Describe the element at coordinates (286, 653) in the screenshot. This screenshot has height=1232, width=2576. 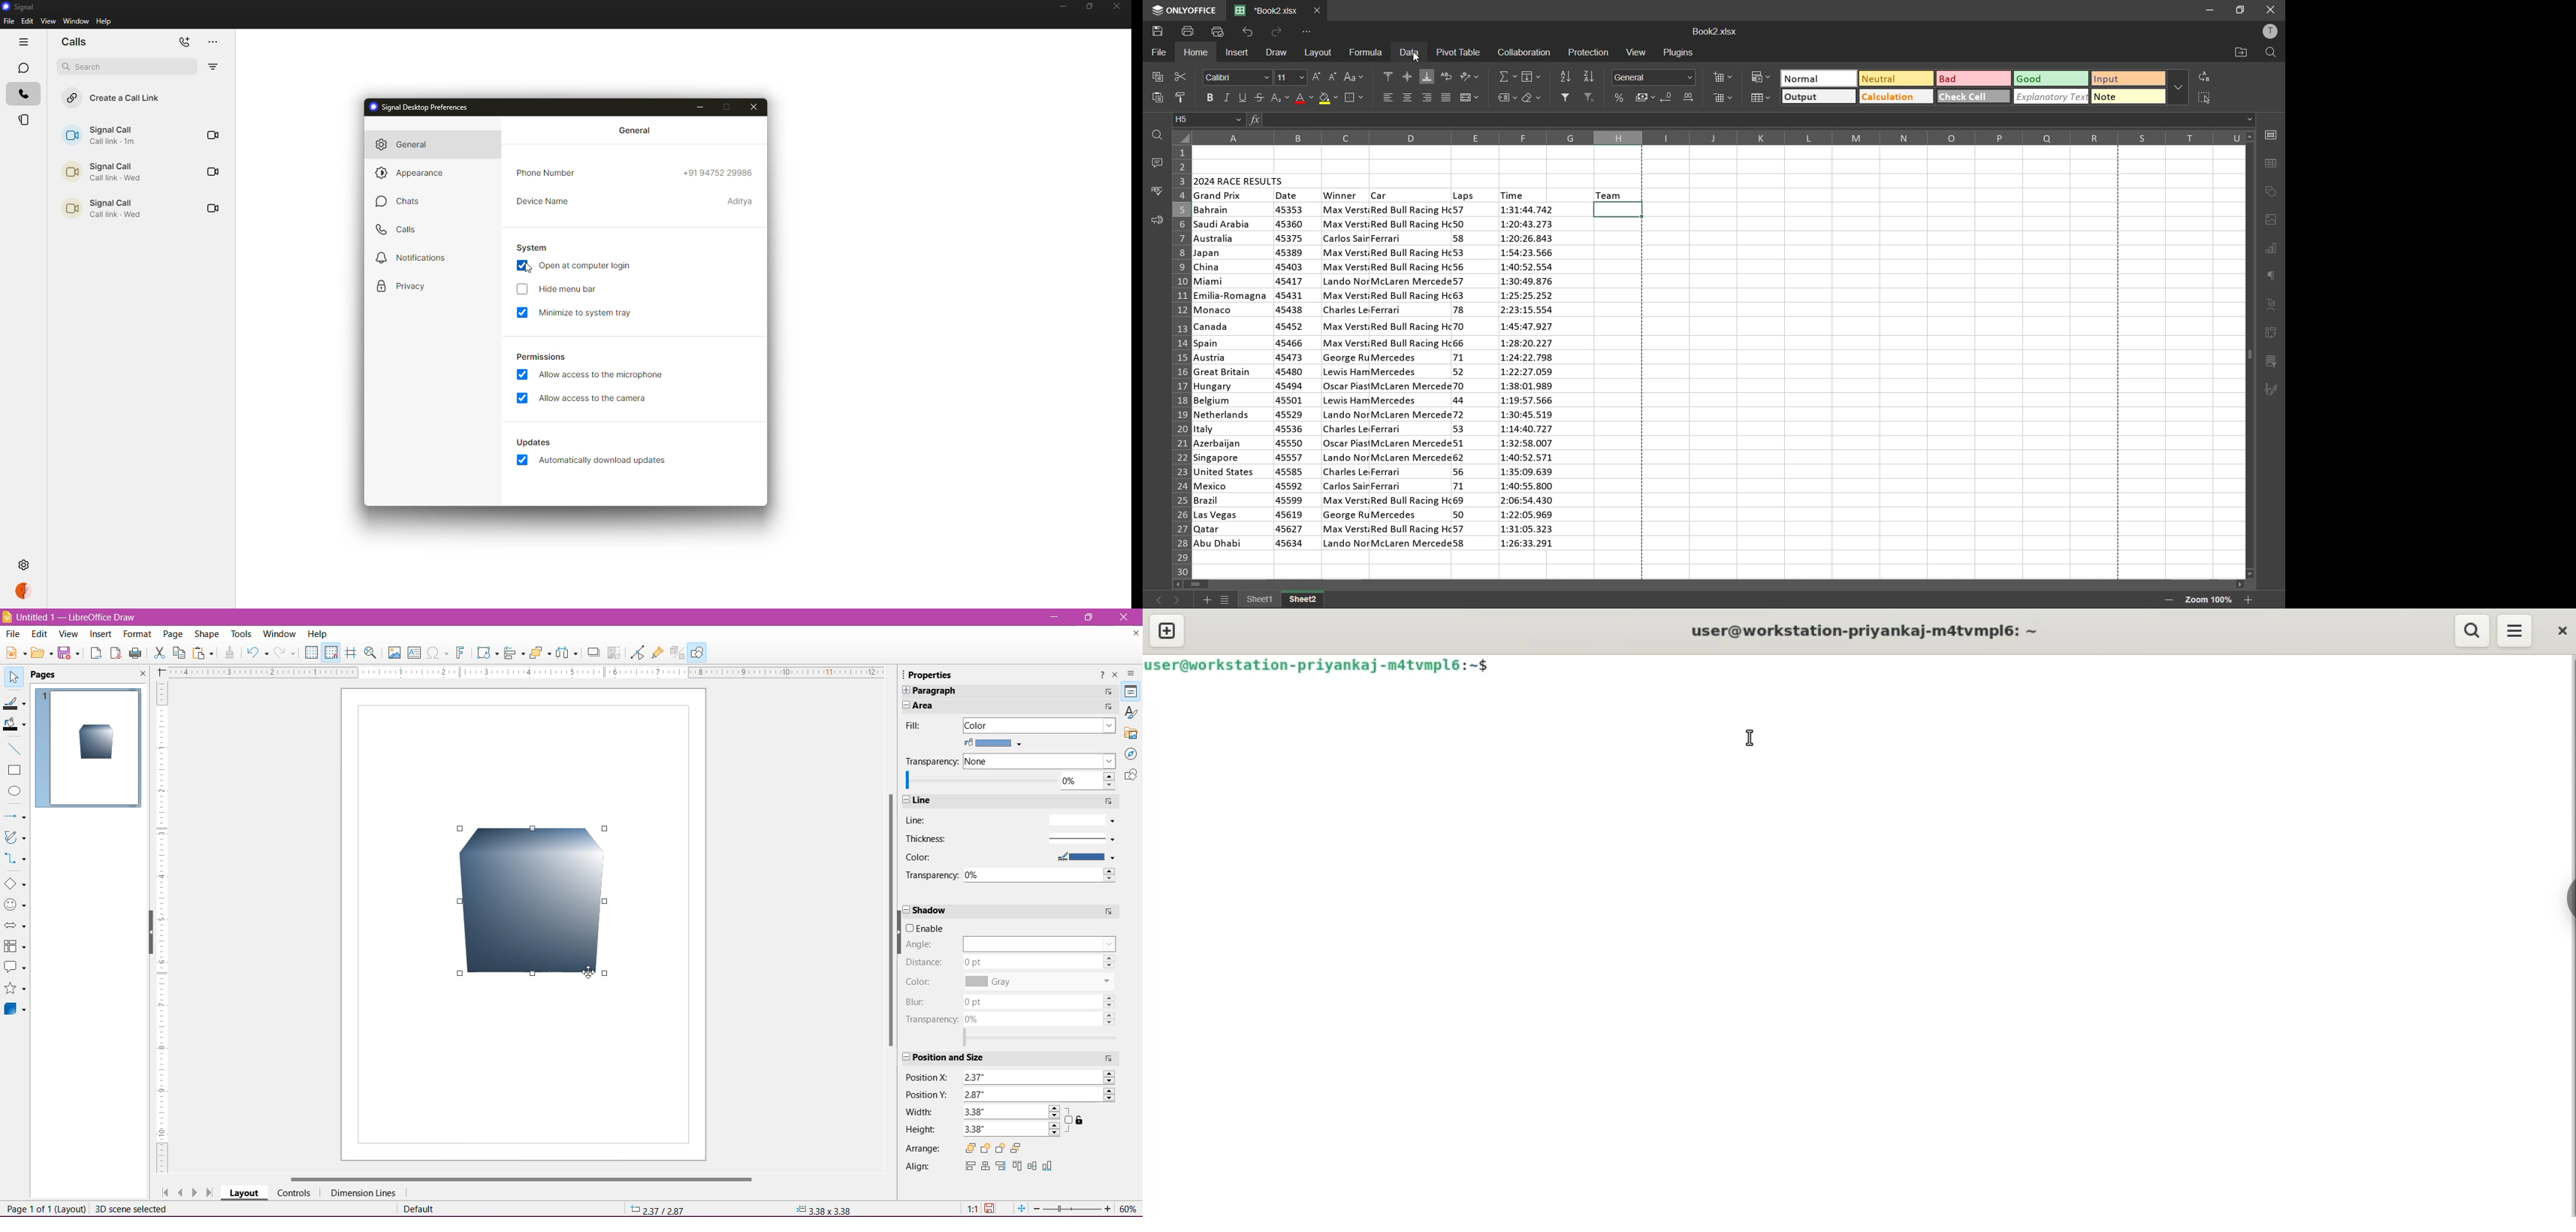
I see `` at that location.